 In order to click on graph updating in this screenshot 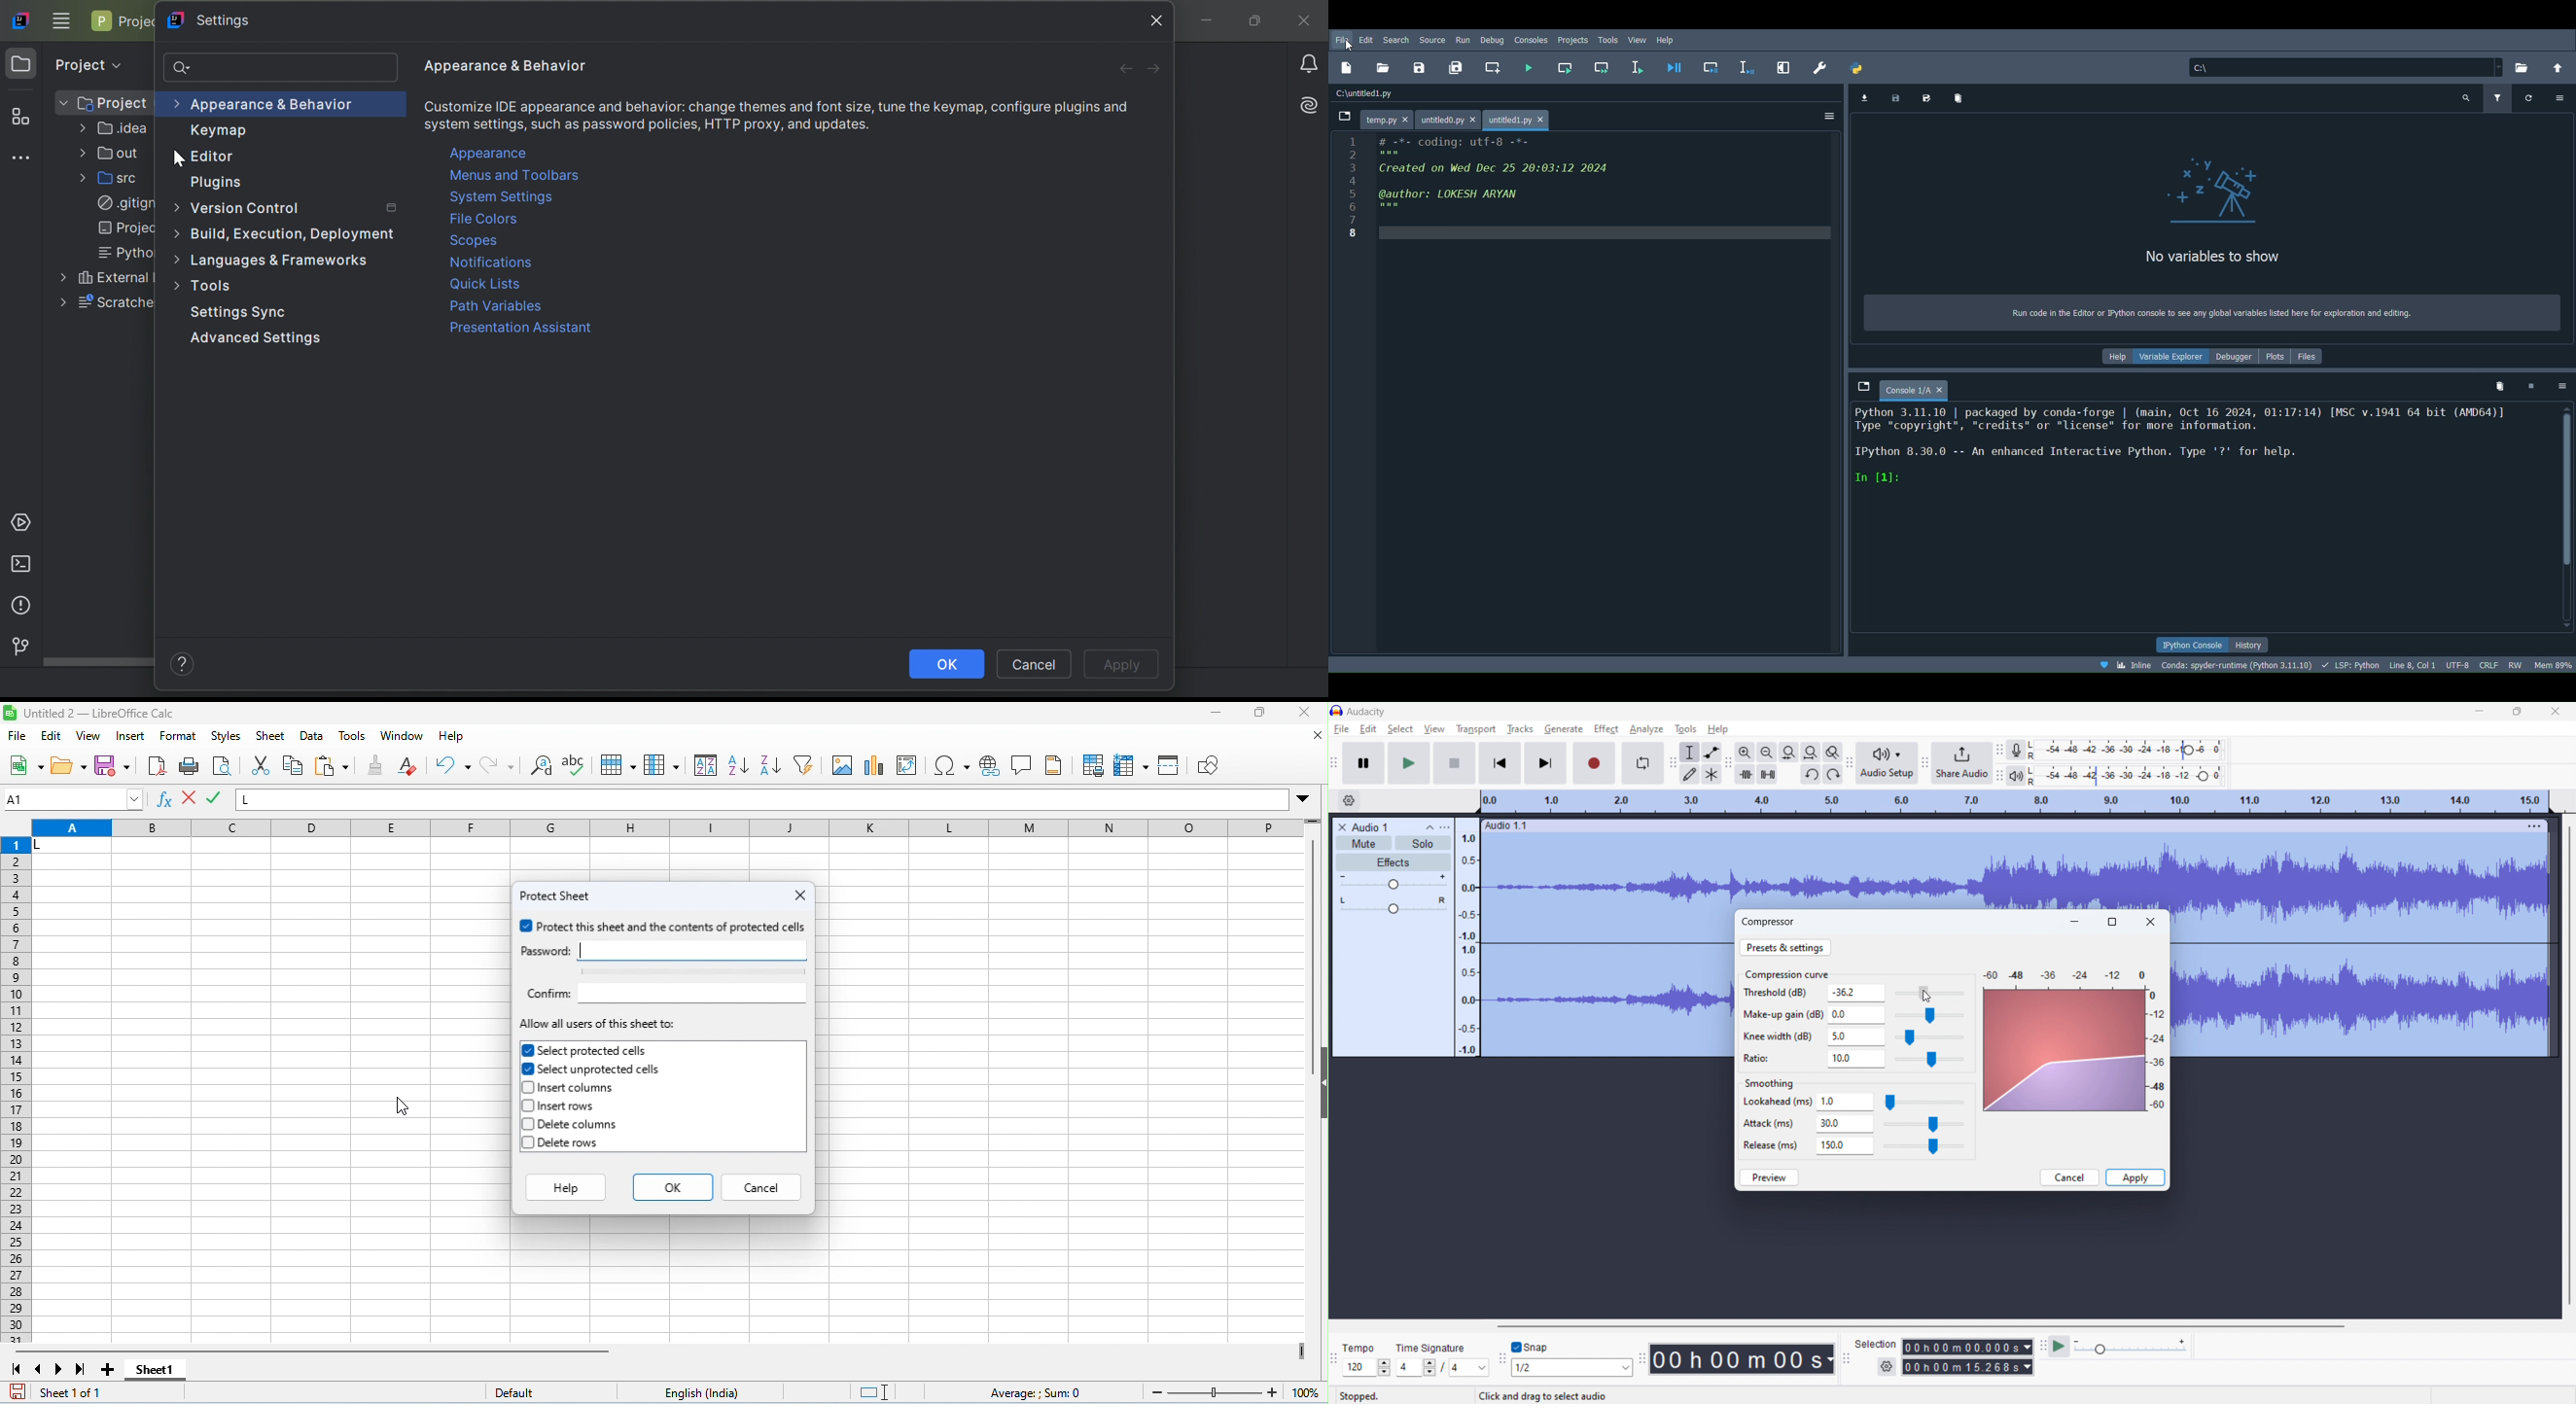, I will do `click(2066, 1051)`.